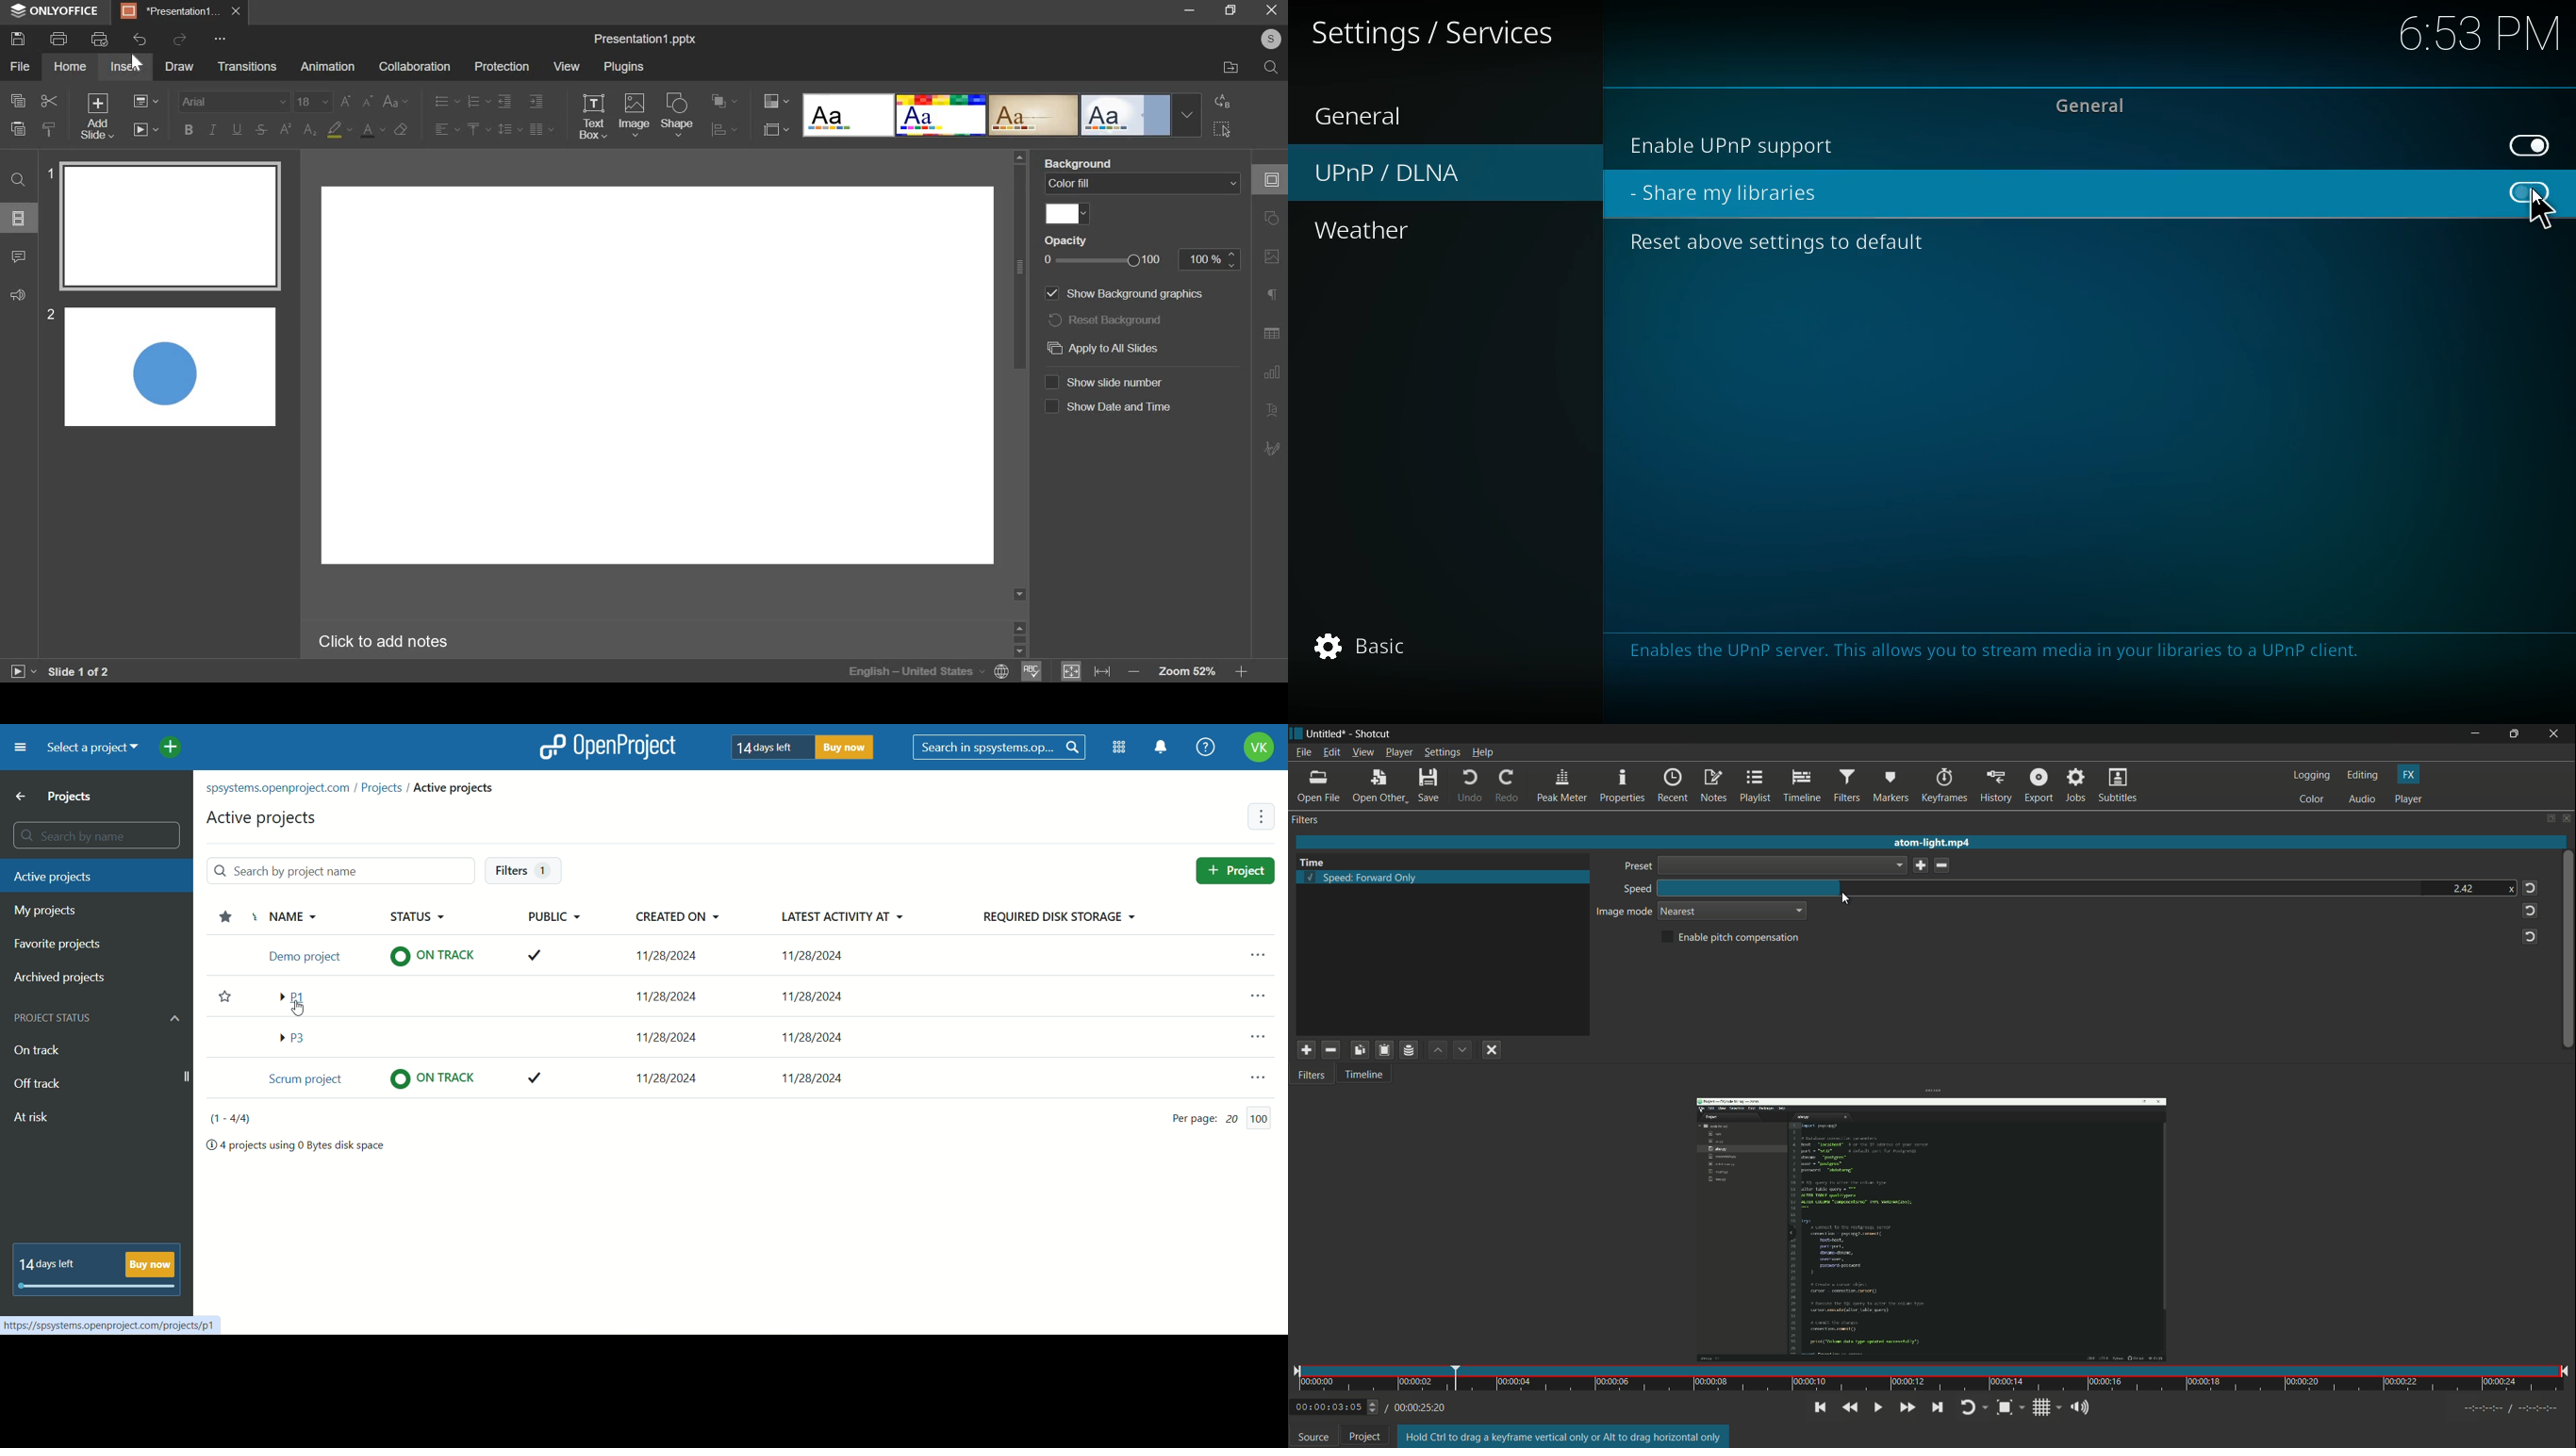 The height and width of the screenshot is (1456, 2576). What do you see at coordinates (1024, 652) in the screenshot?
I see `scroll down` at bounding box center [1024, 652].